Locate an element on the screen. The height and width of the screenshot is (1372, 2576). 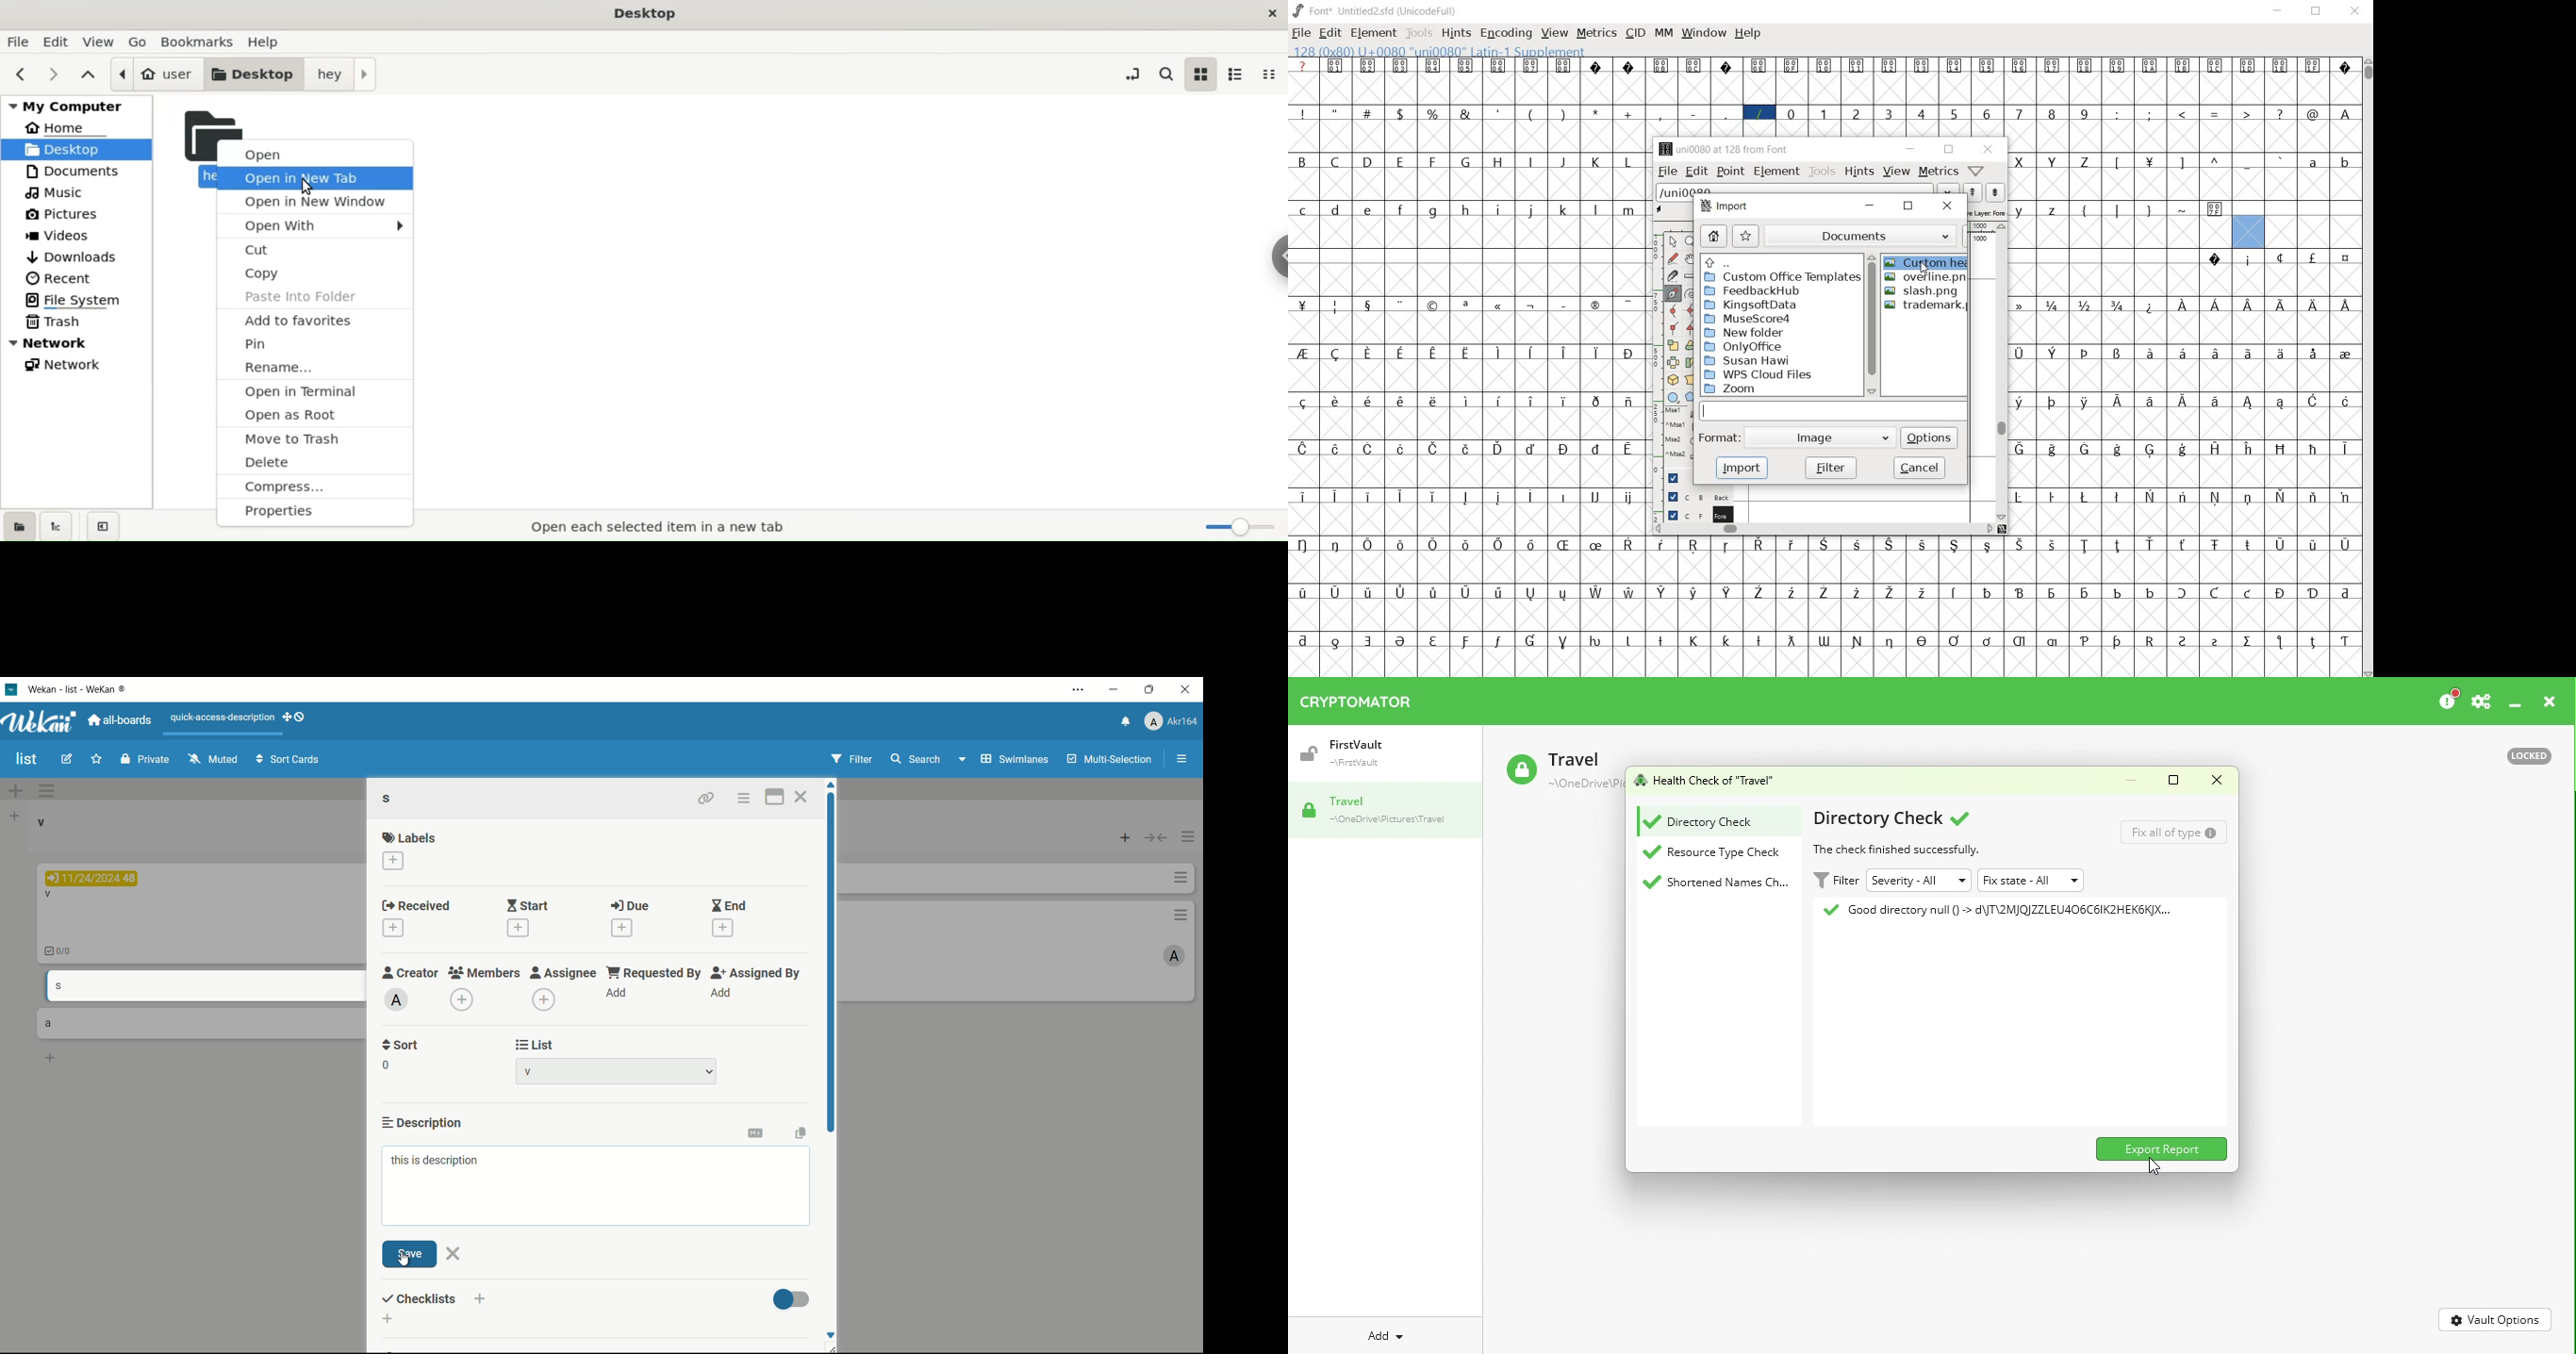
recent is located at coordinates (79, 280).